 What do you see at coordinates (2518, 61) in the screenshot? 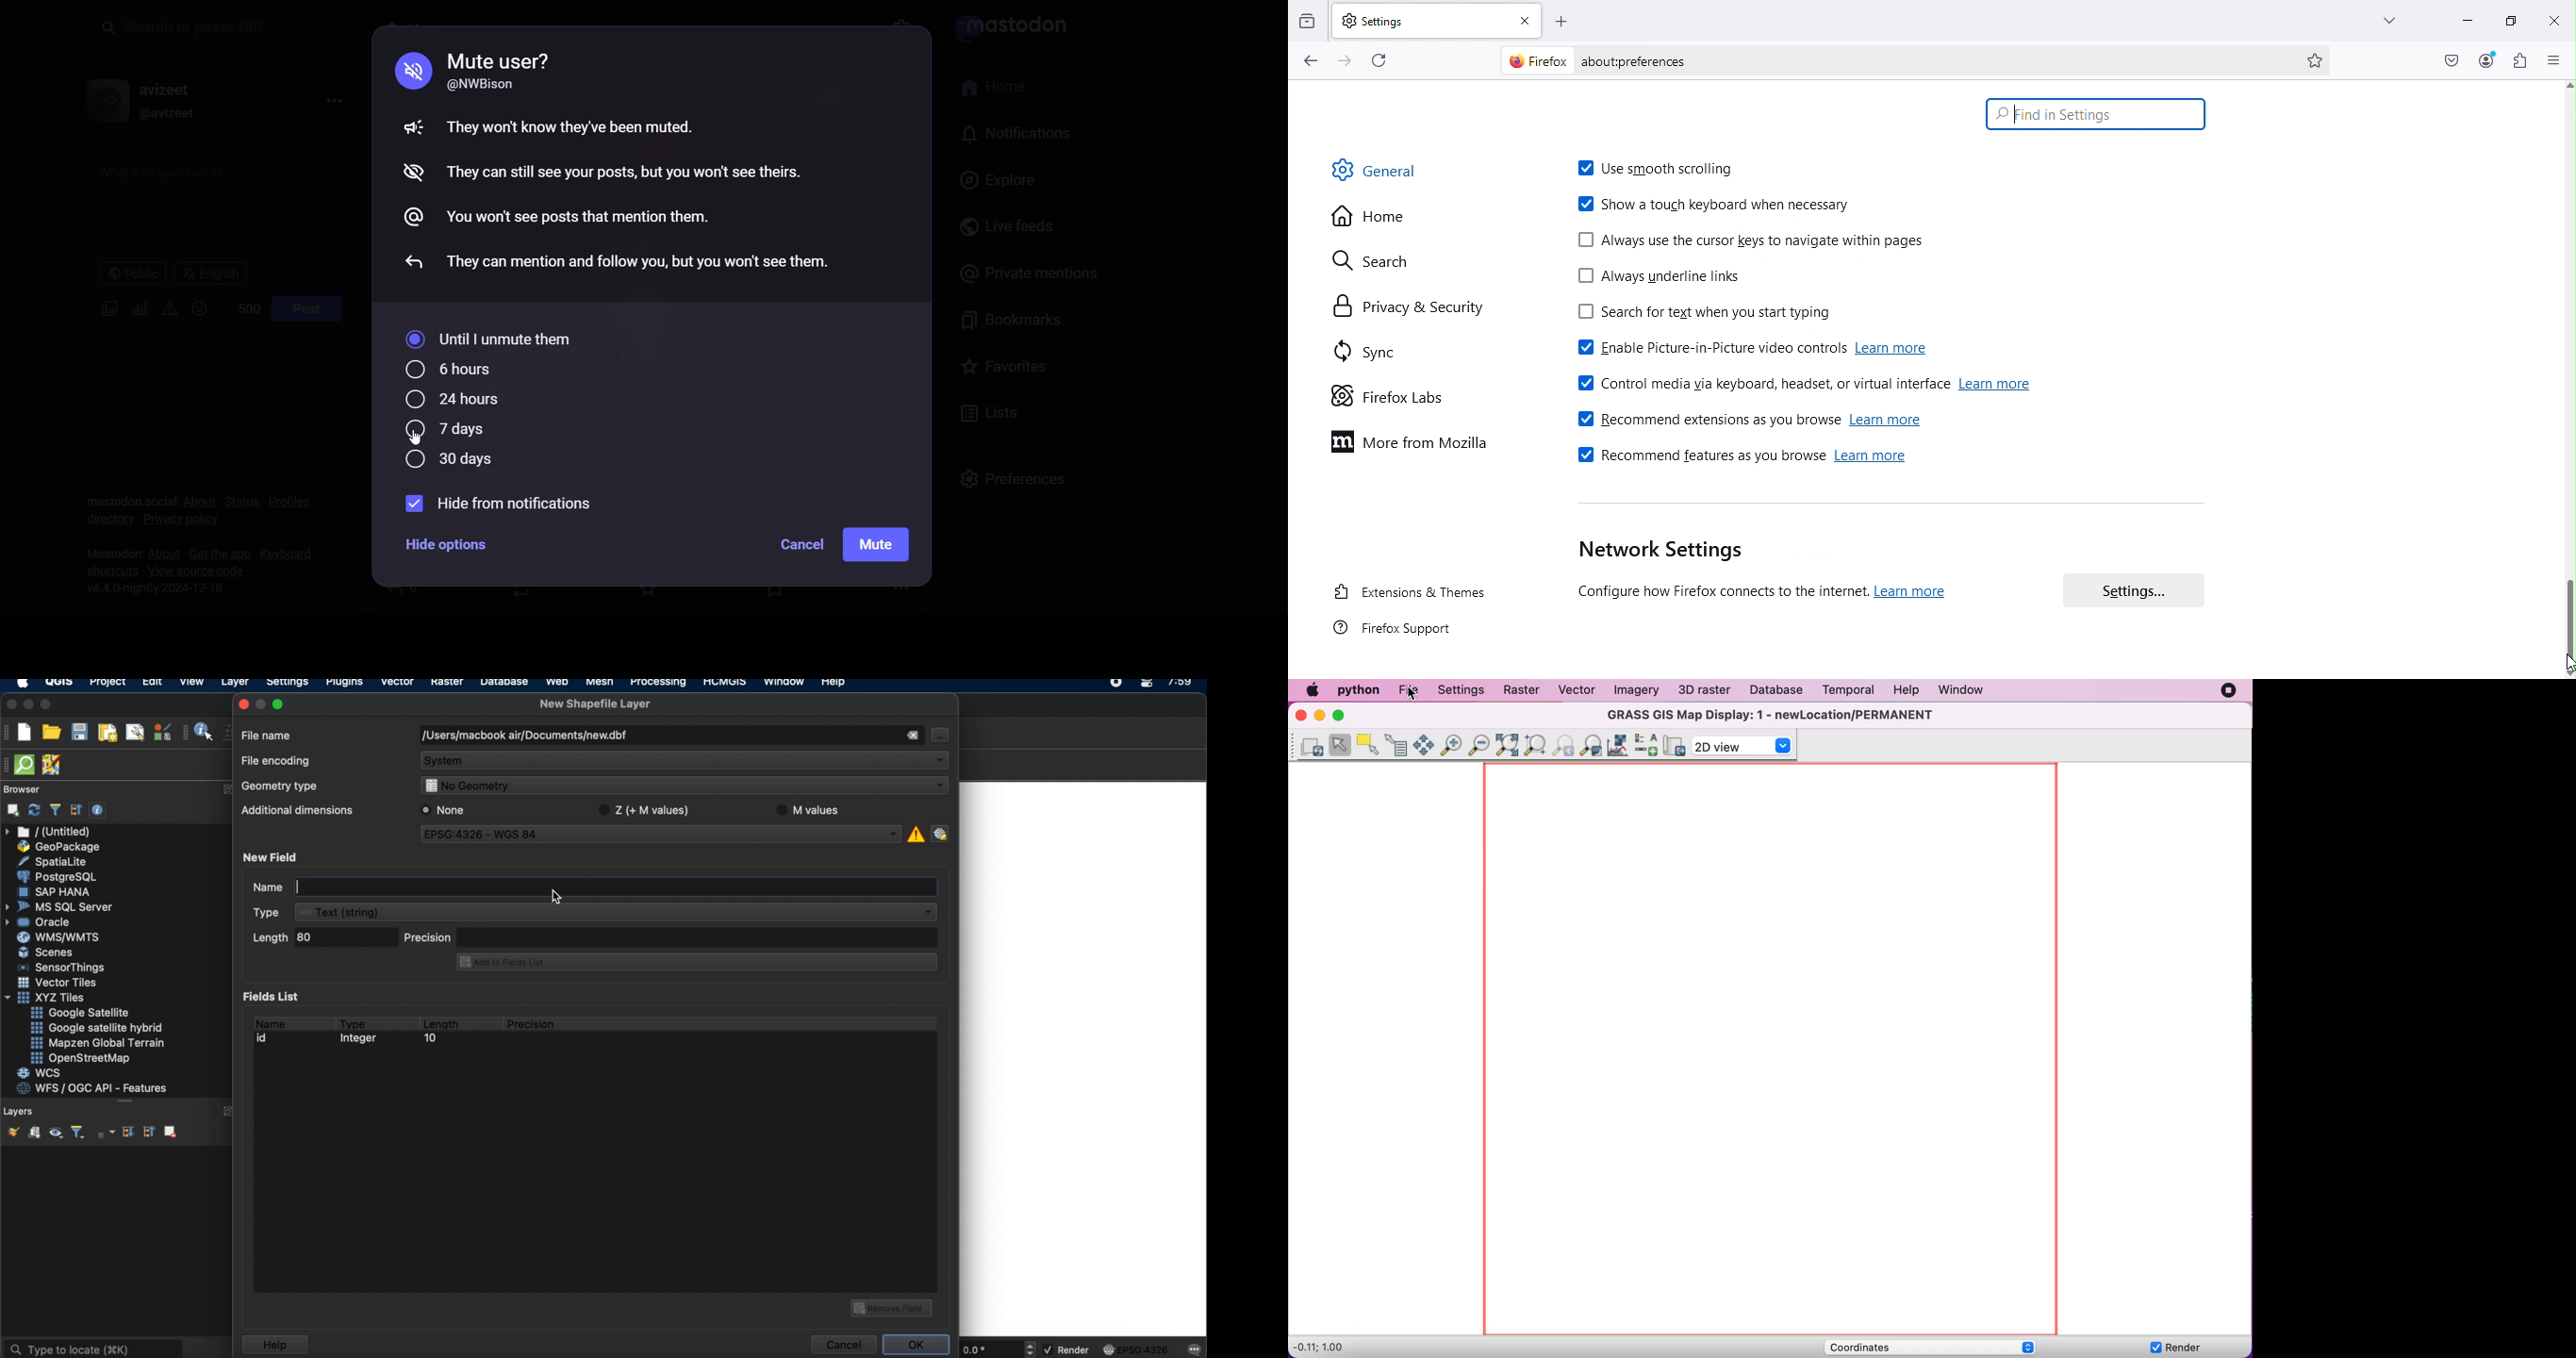
I see `Extensions` at bounding box center [2518, 61].